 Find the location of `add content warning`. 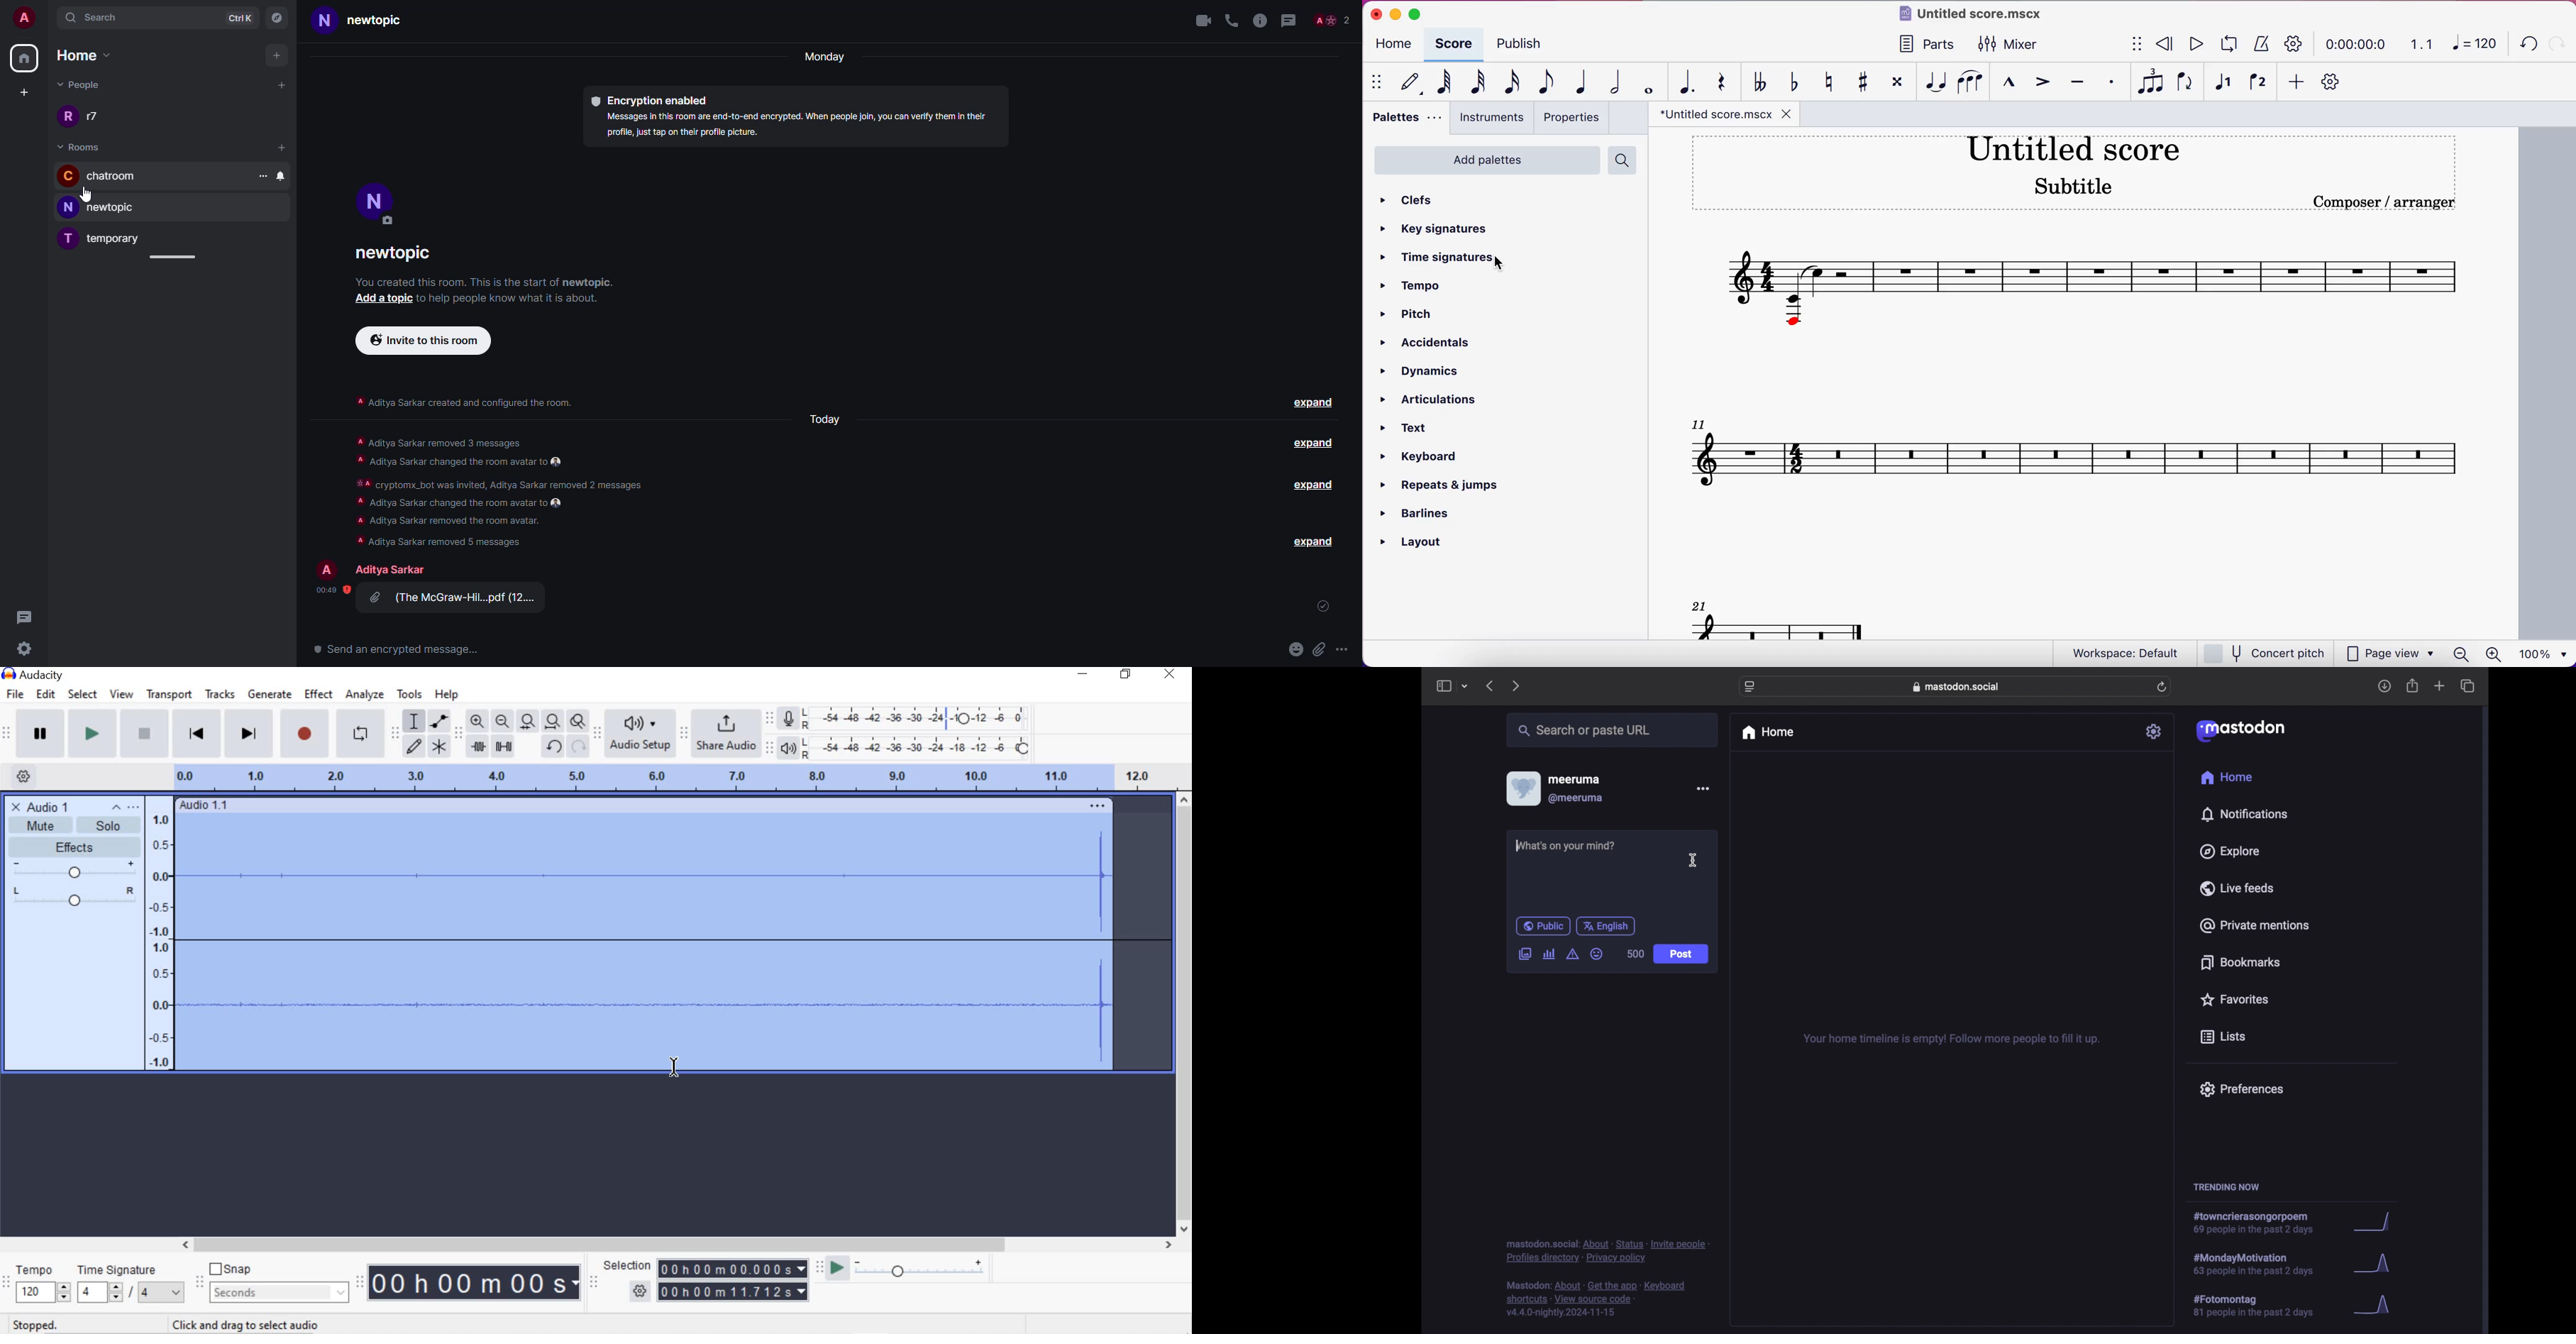

add content warning is located at coordinates (1572, 954).